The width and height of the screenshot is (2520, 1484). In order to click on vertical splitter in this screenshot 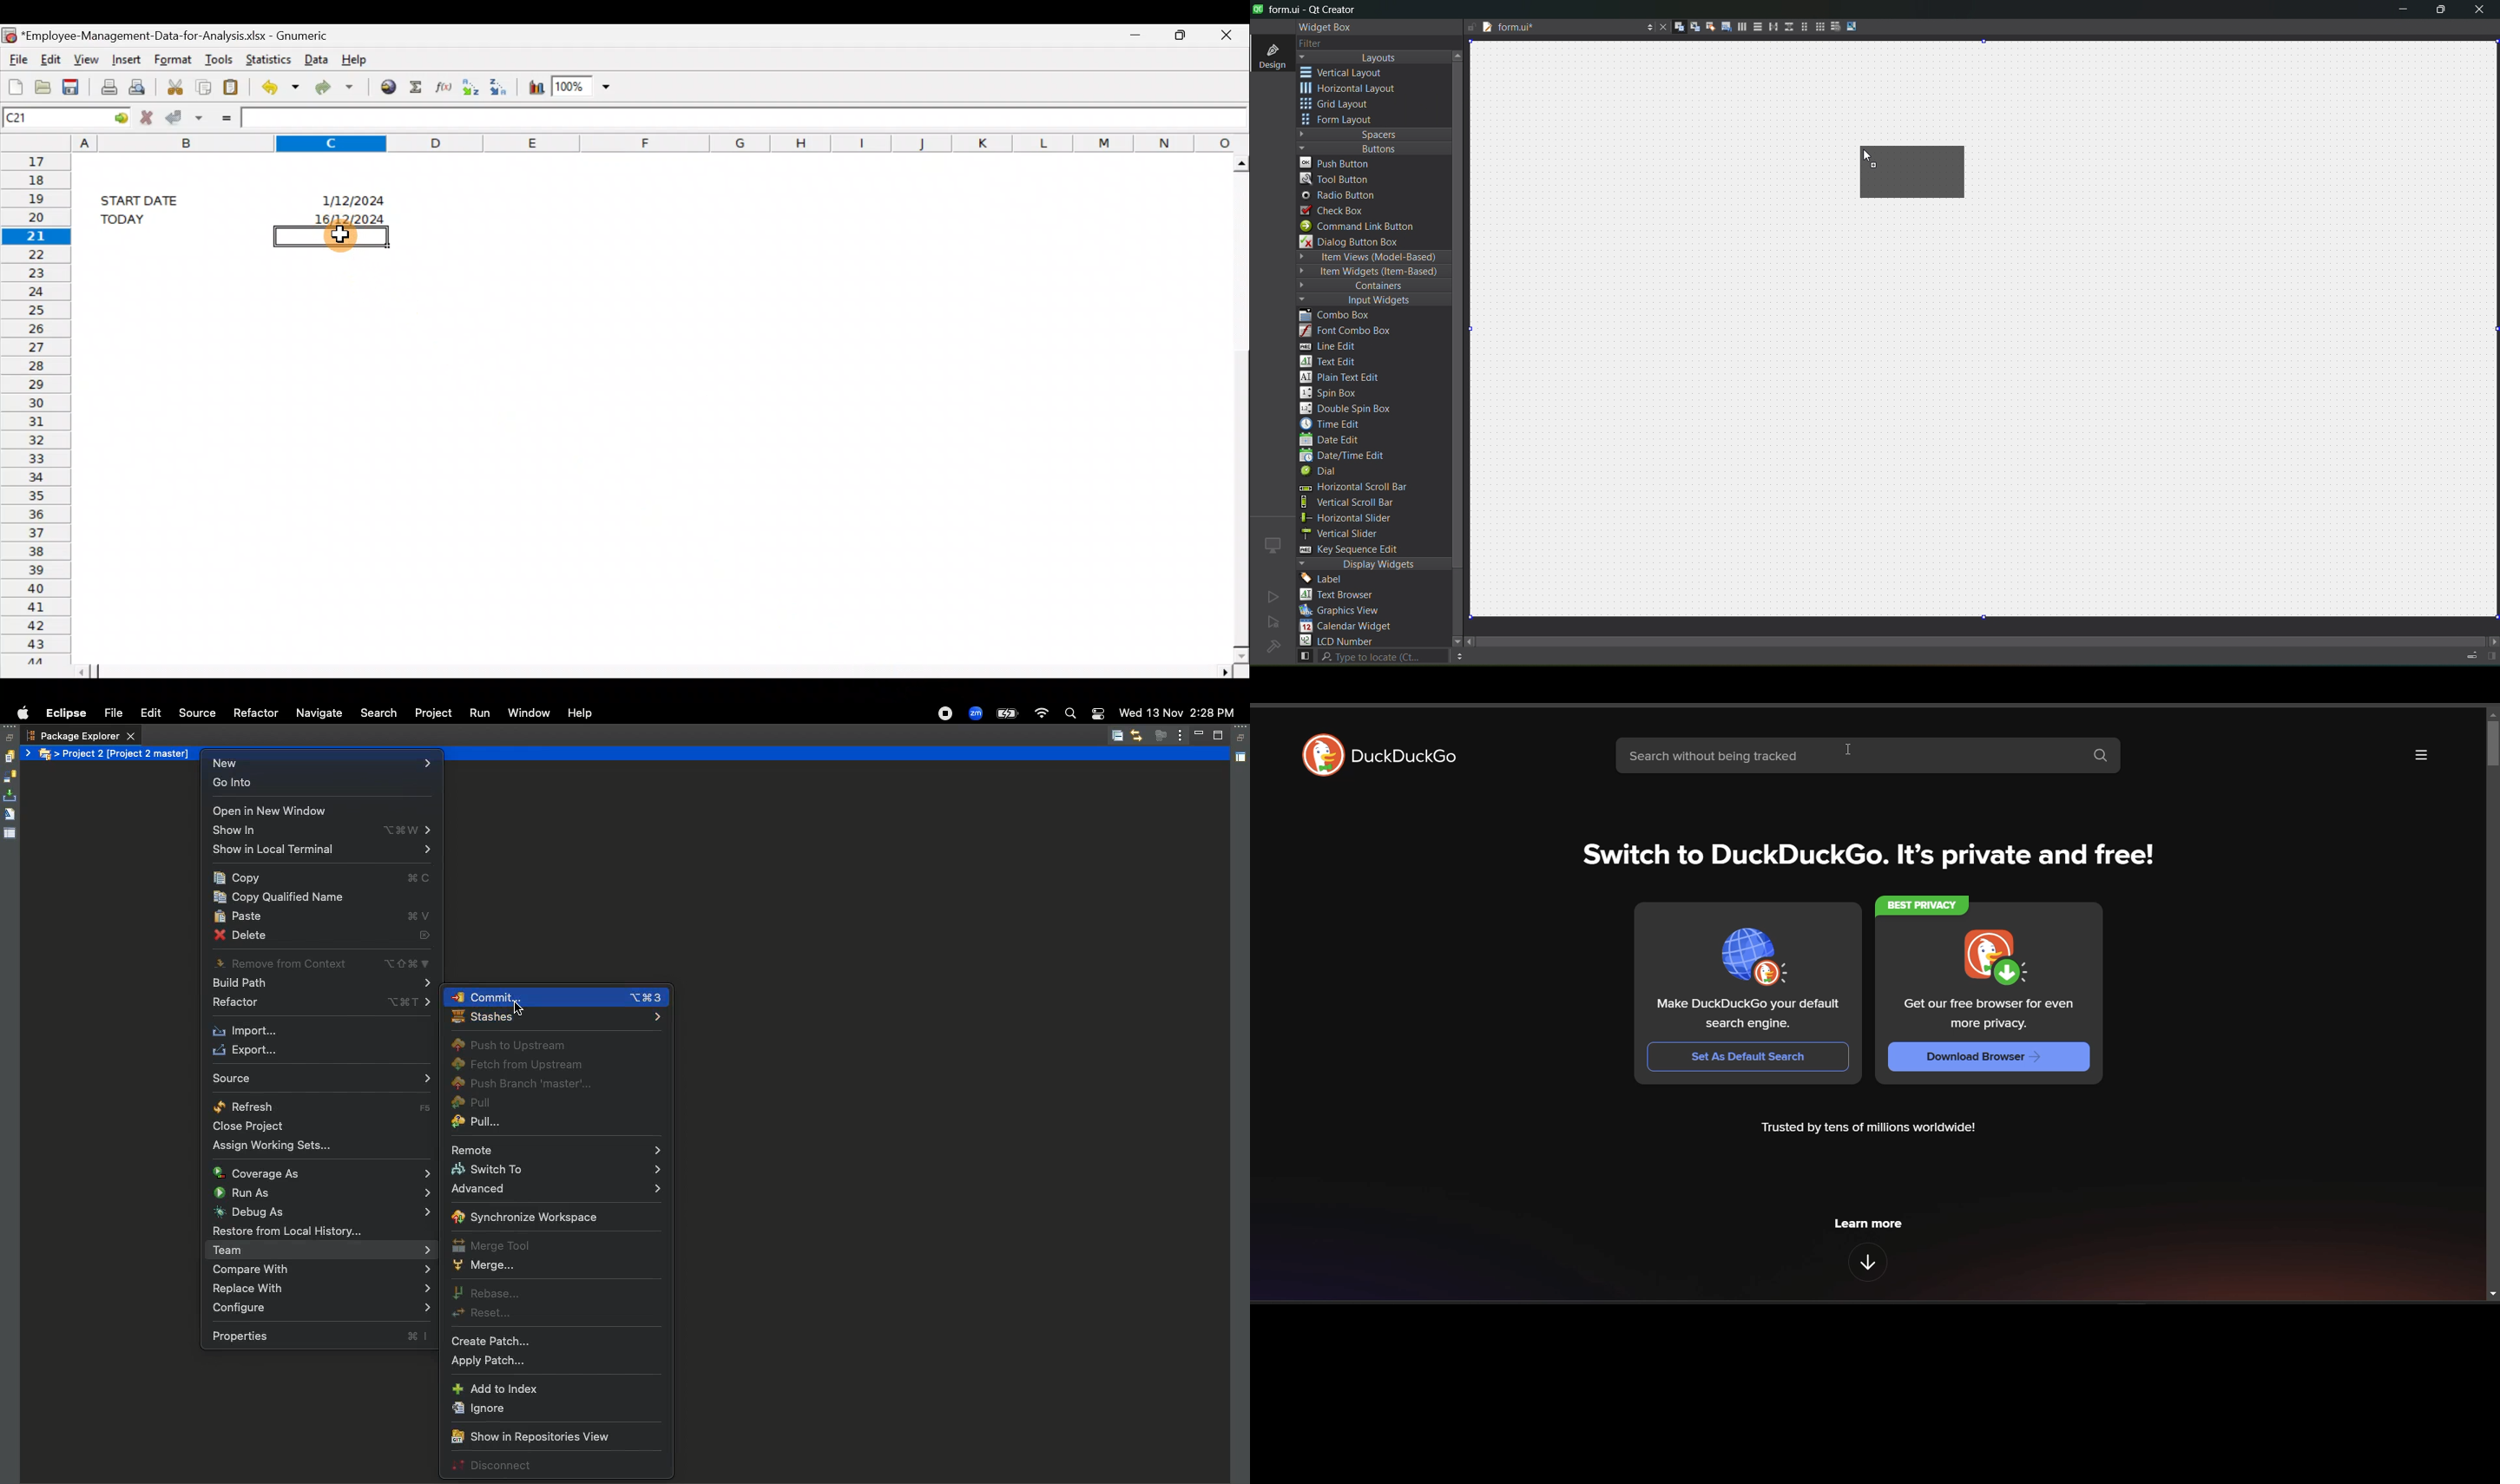, I will do `click(1787, 29)`.